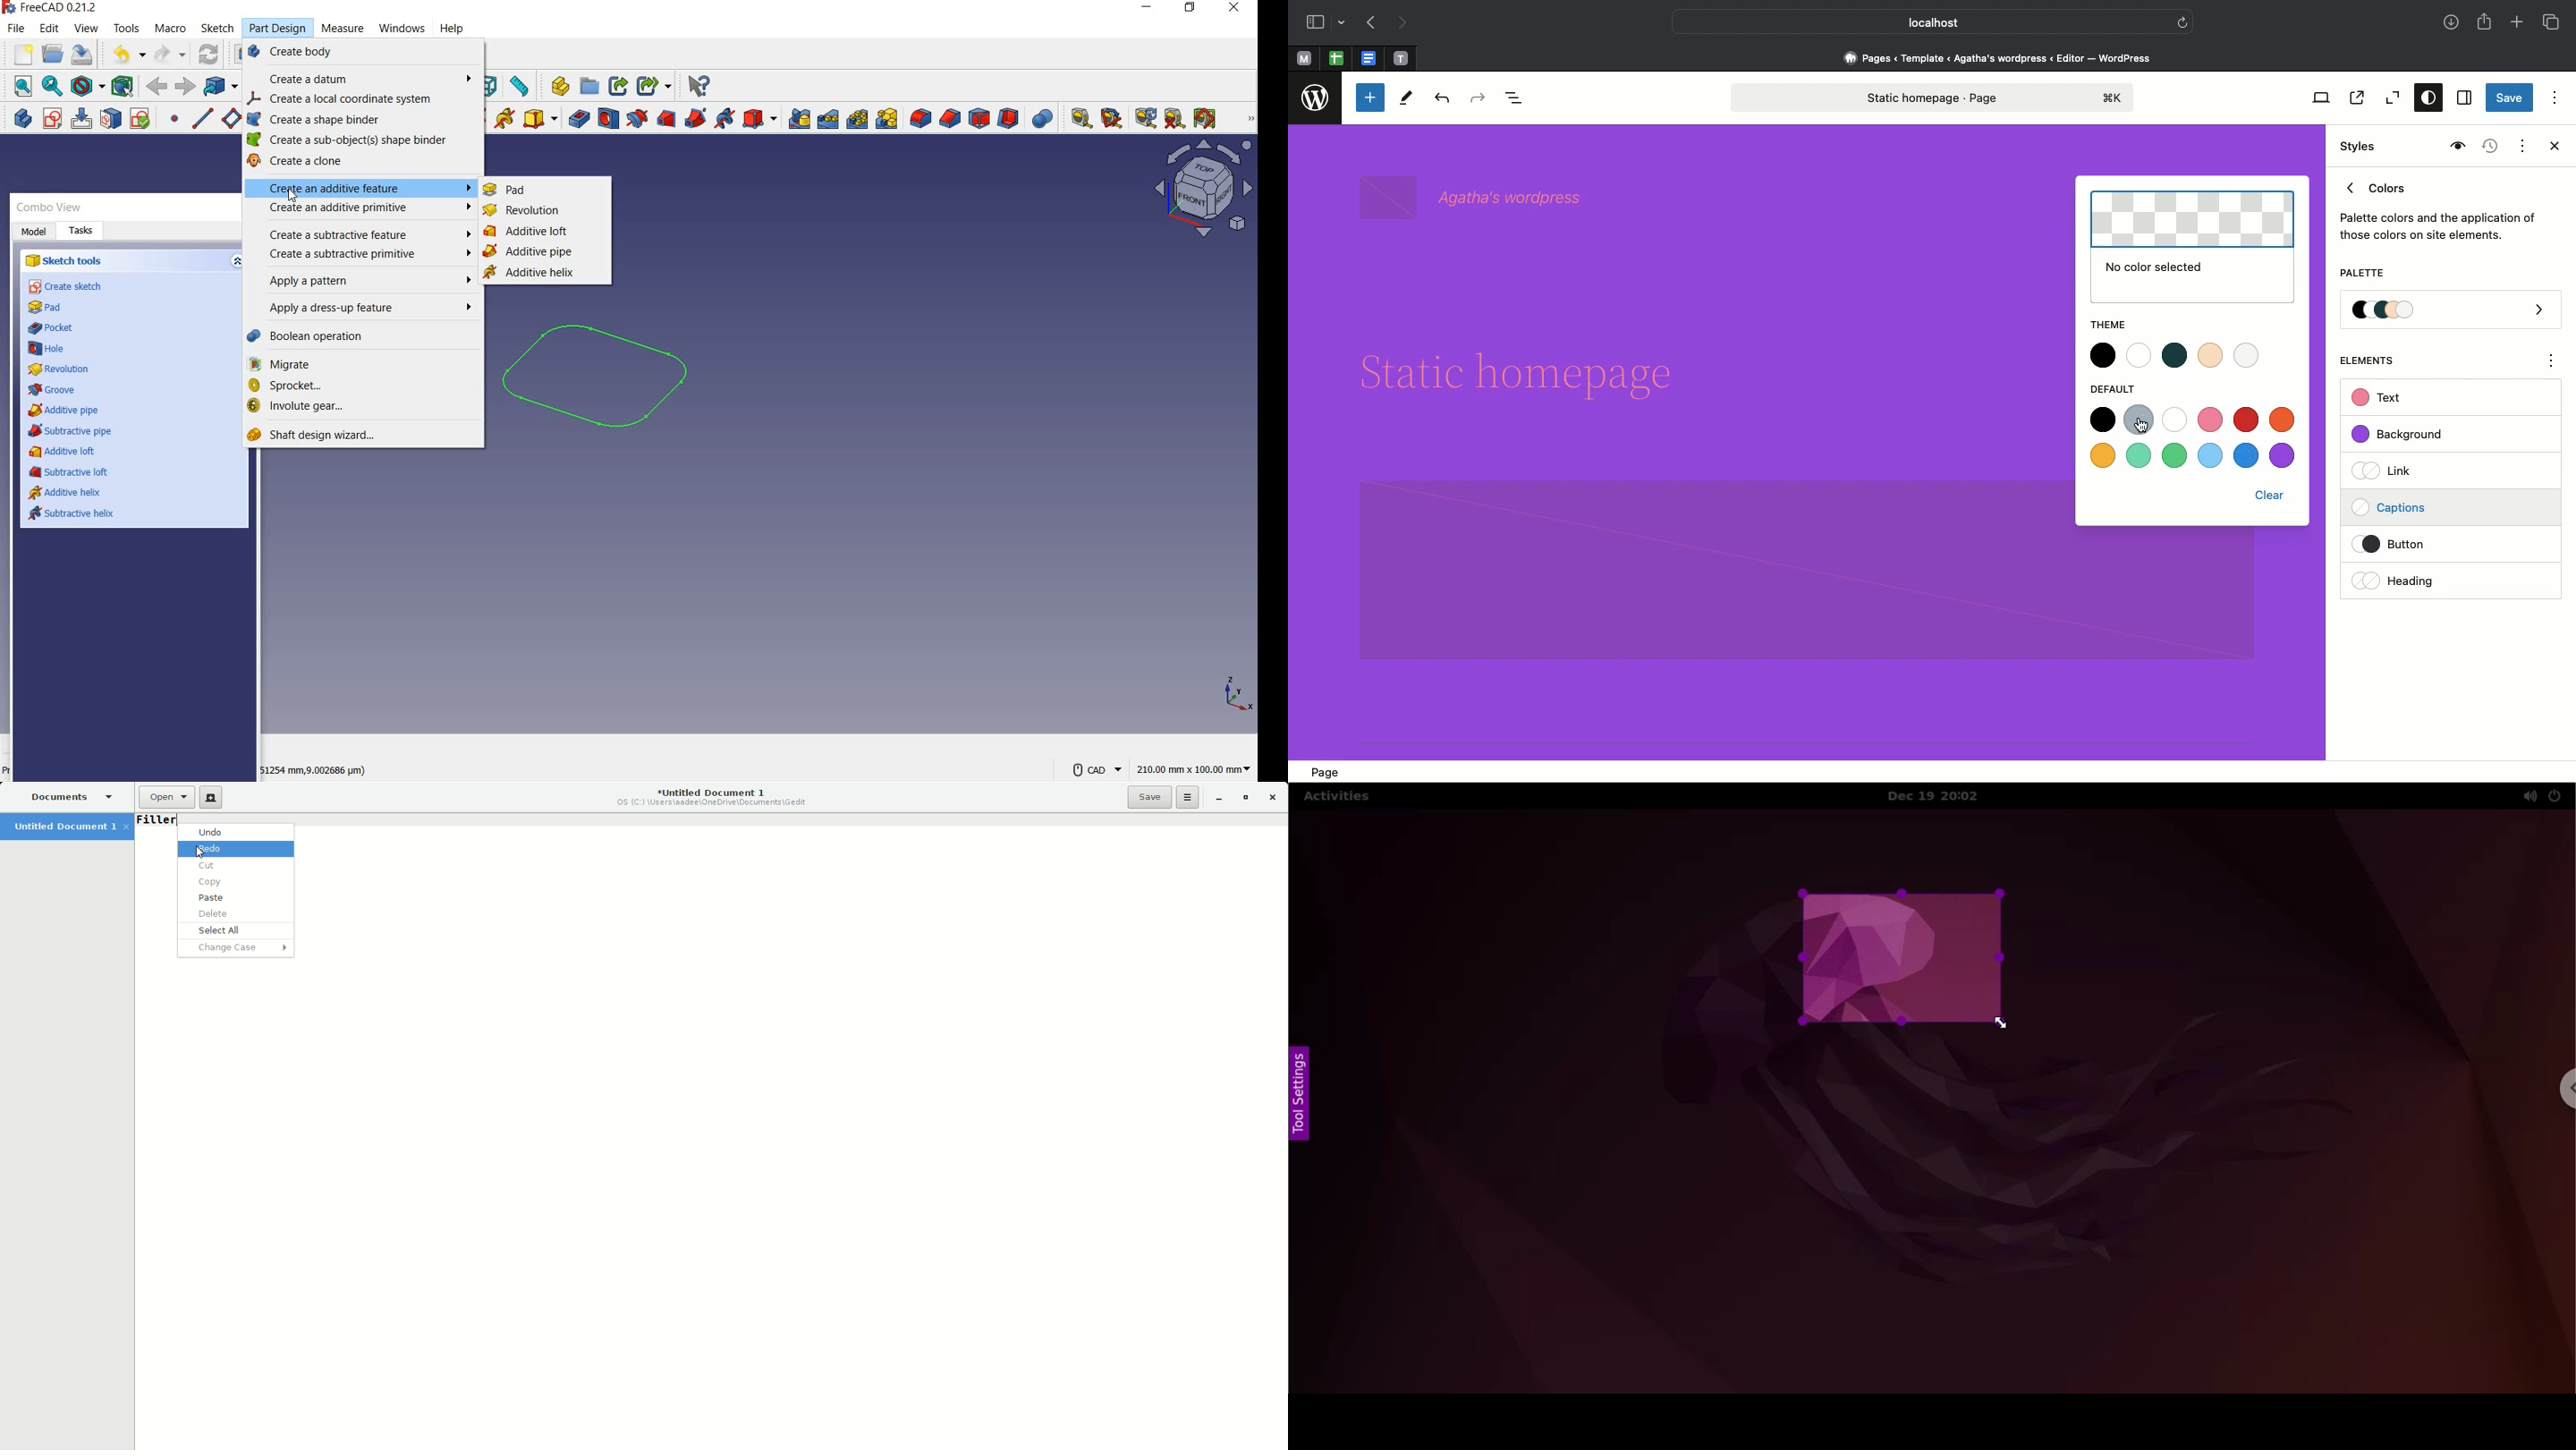 The height and width of the screenshot is (1456, 2576). I want to click on create sketch, so click(51, 119).